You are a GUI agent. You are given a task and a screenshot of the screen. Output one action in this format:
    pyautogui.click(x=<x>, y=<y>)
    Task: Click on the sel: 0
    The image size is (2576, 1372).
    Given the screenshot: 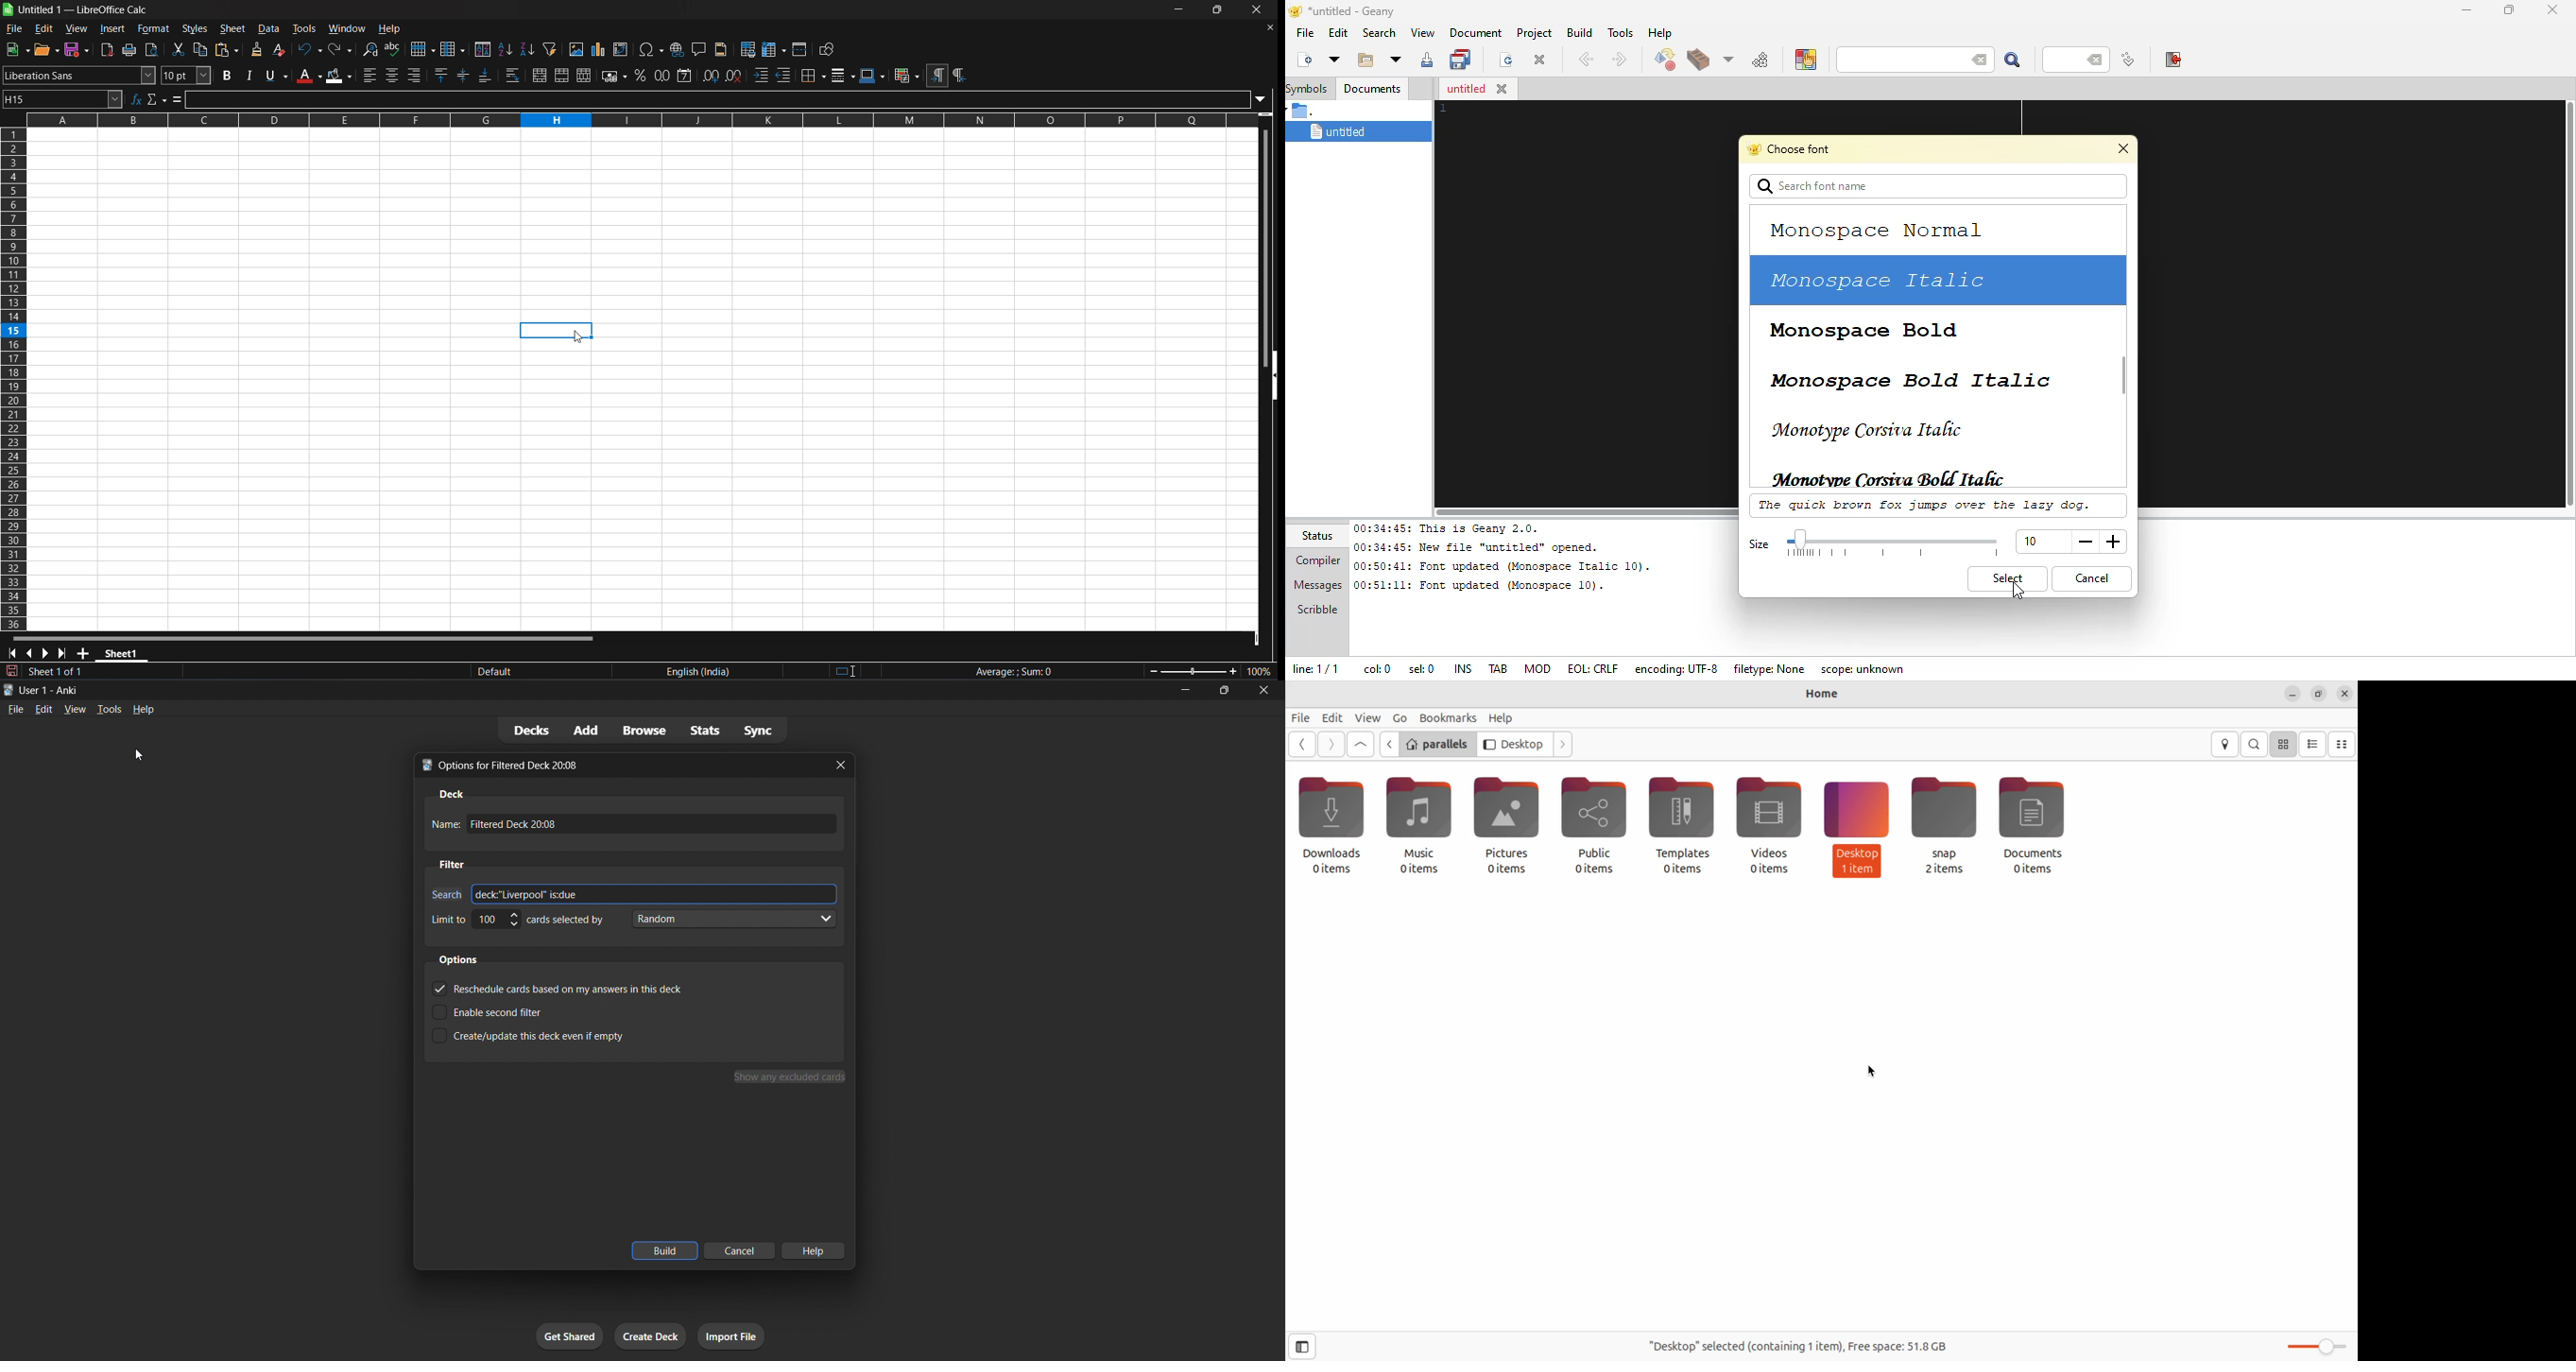 What is the action you would take?
    pyautogui.click(x=1419, y=669)
    